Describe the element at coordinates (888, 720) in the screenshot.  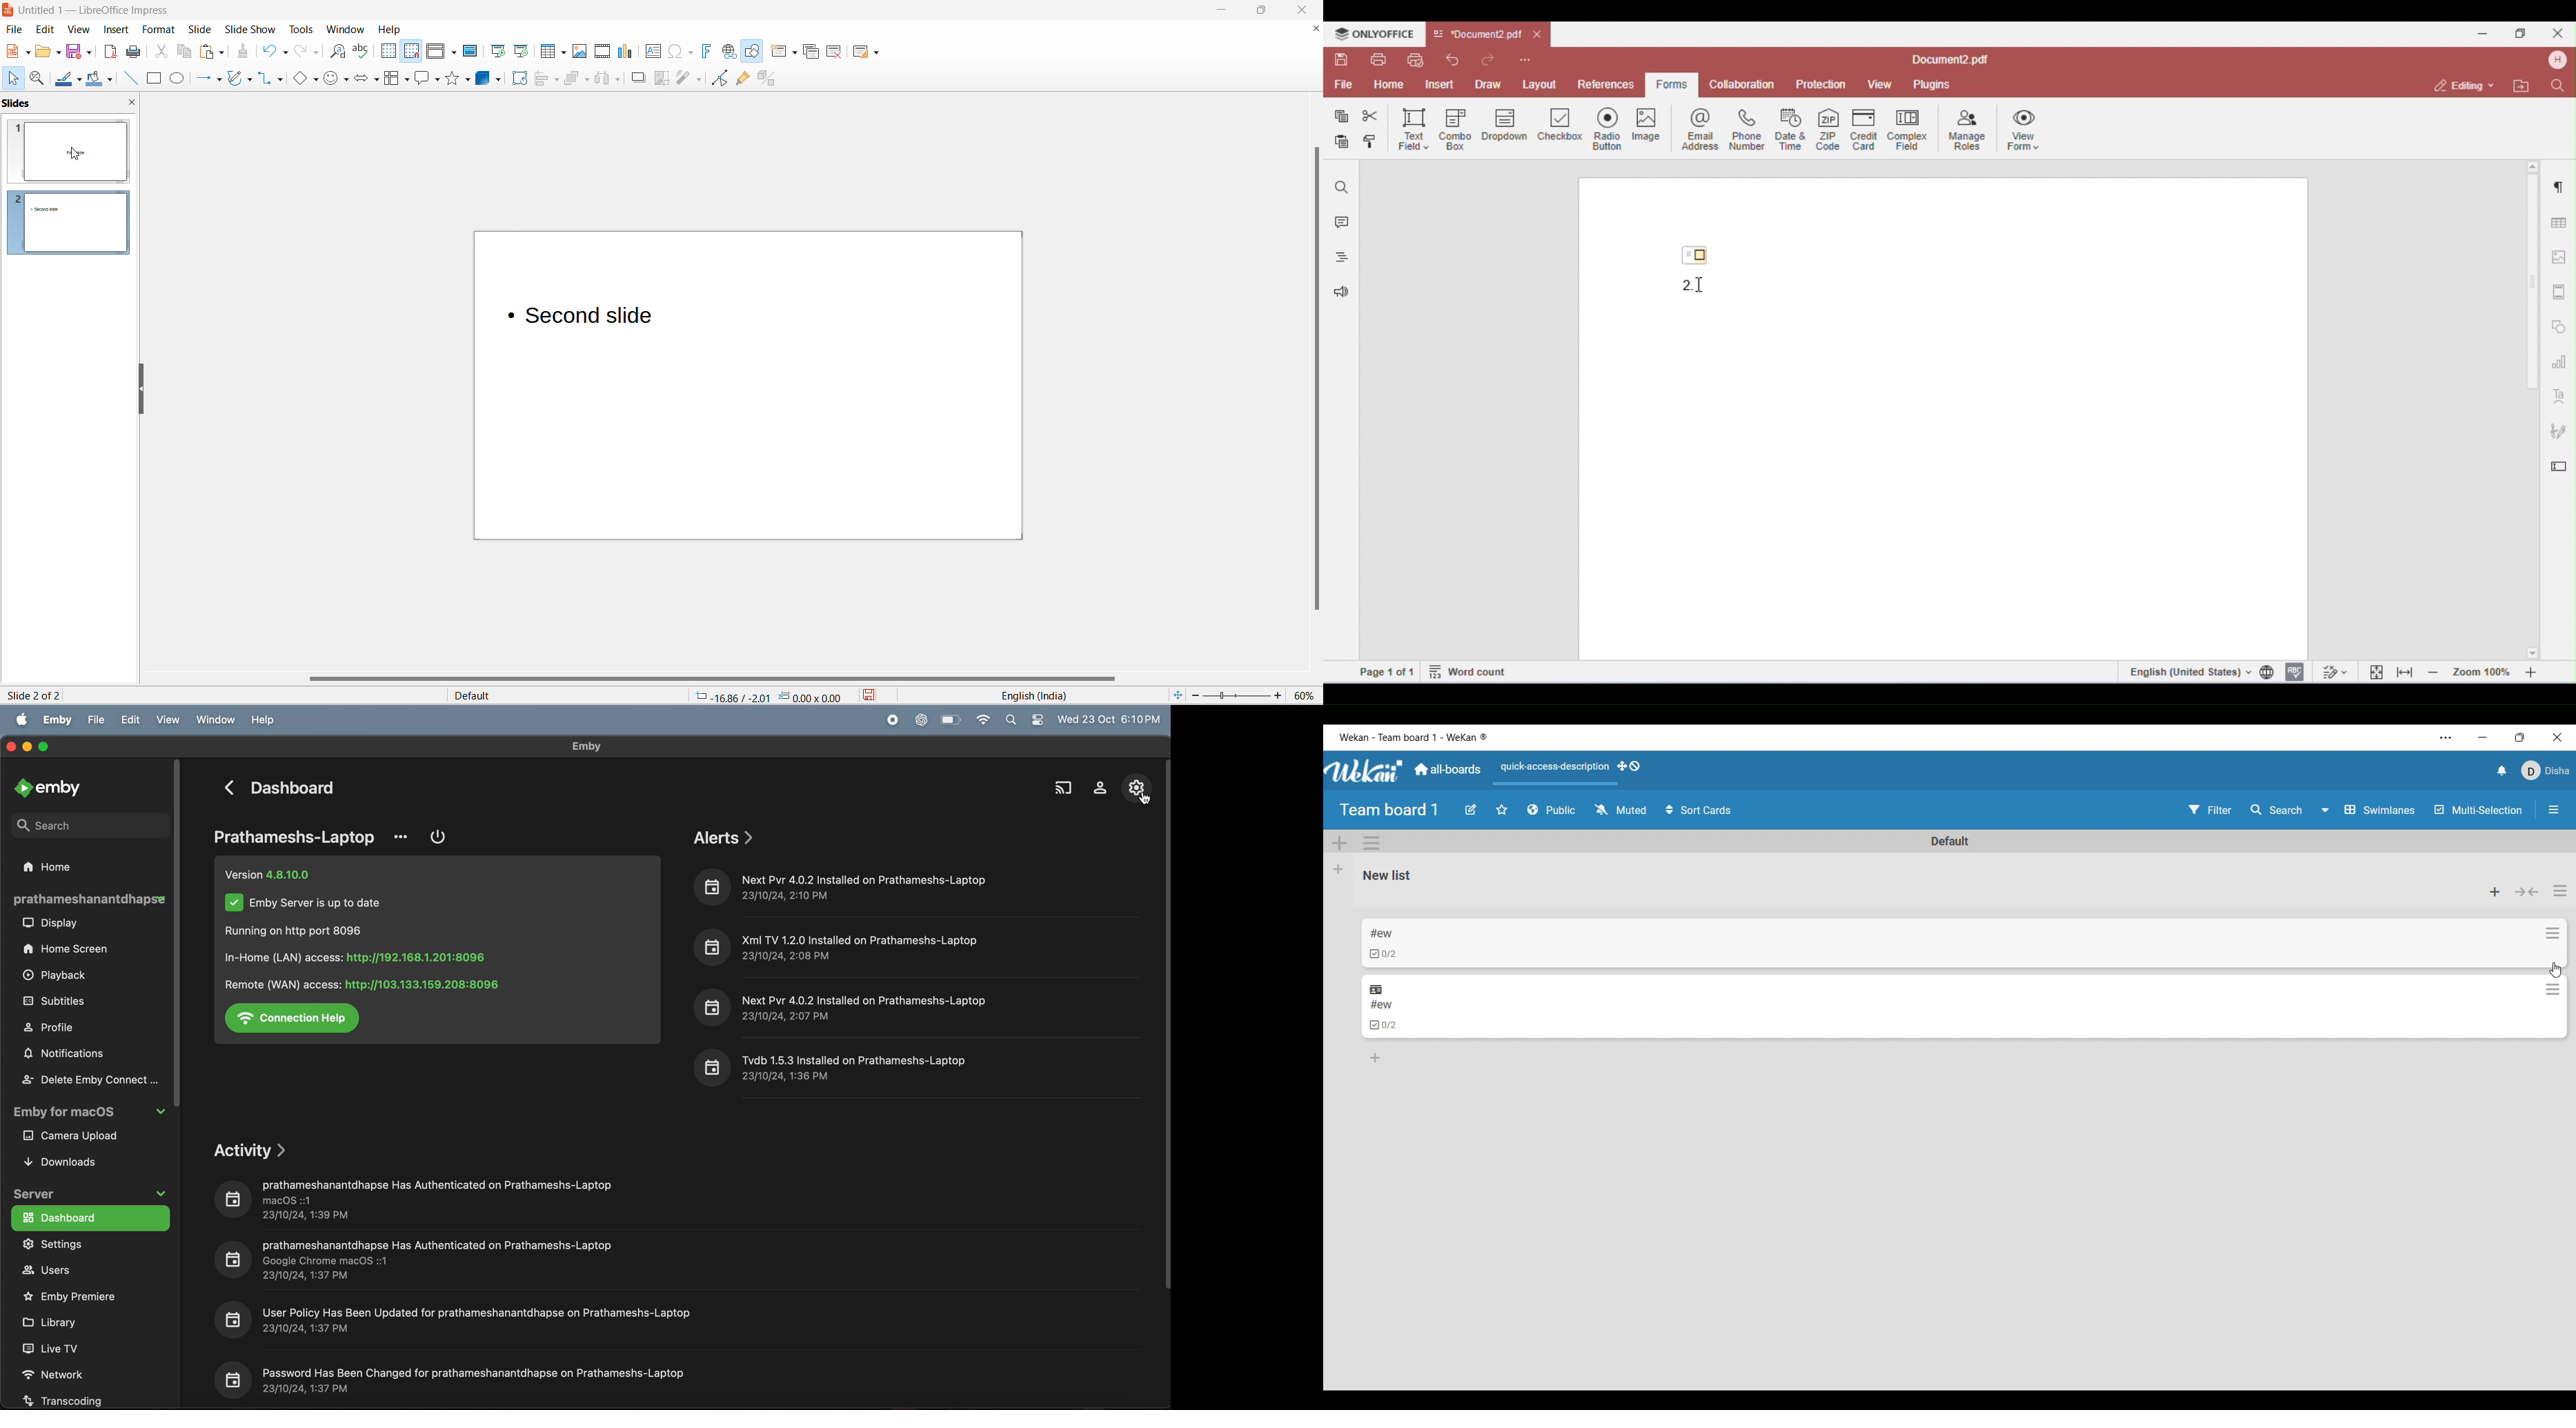
I see `record` at that location.